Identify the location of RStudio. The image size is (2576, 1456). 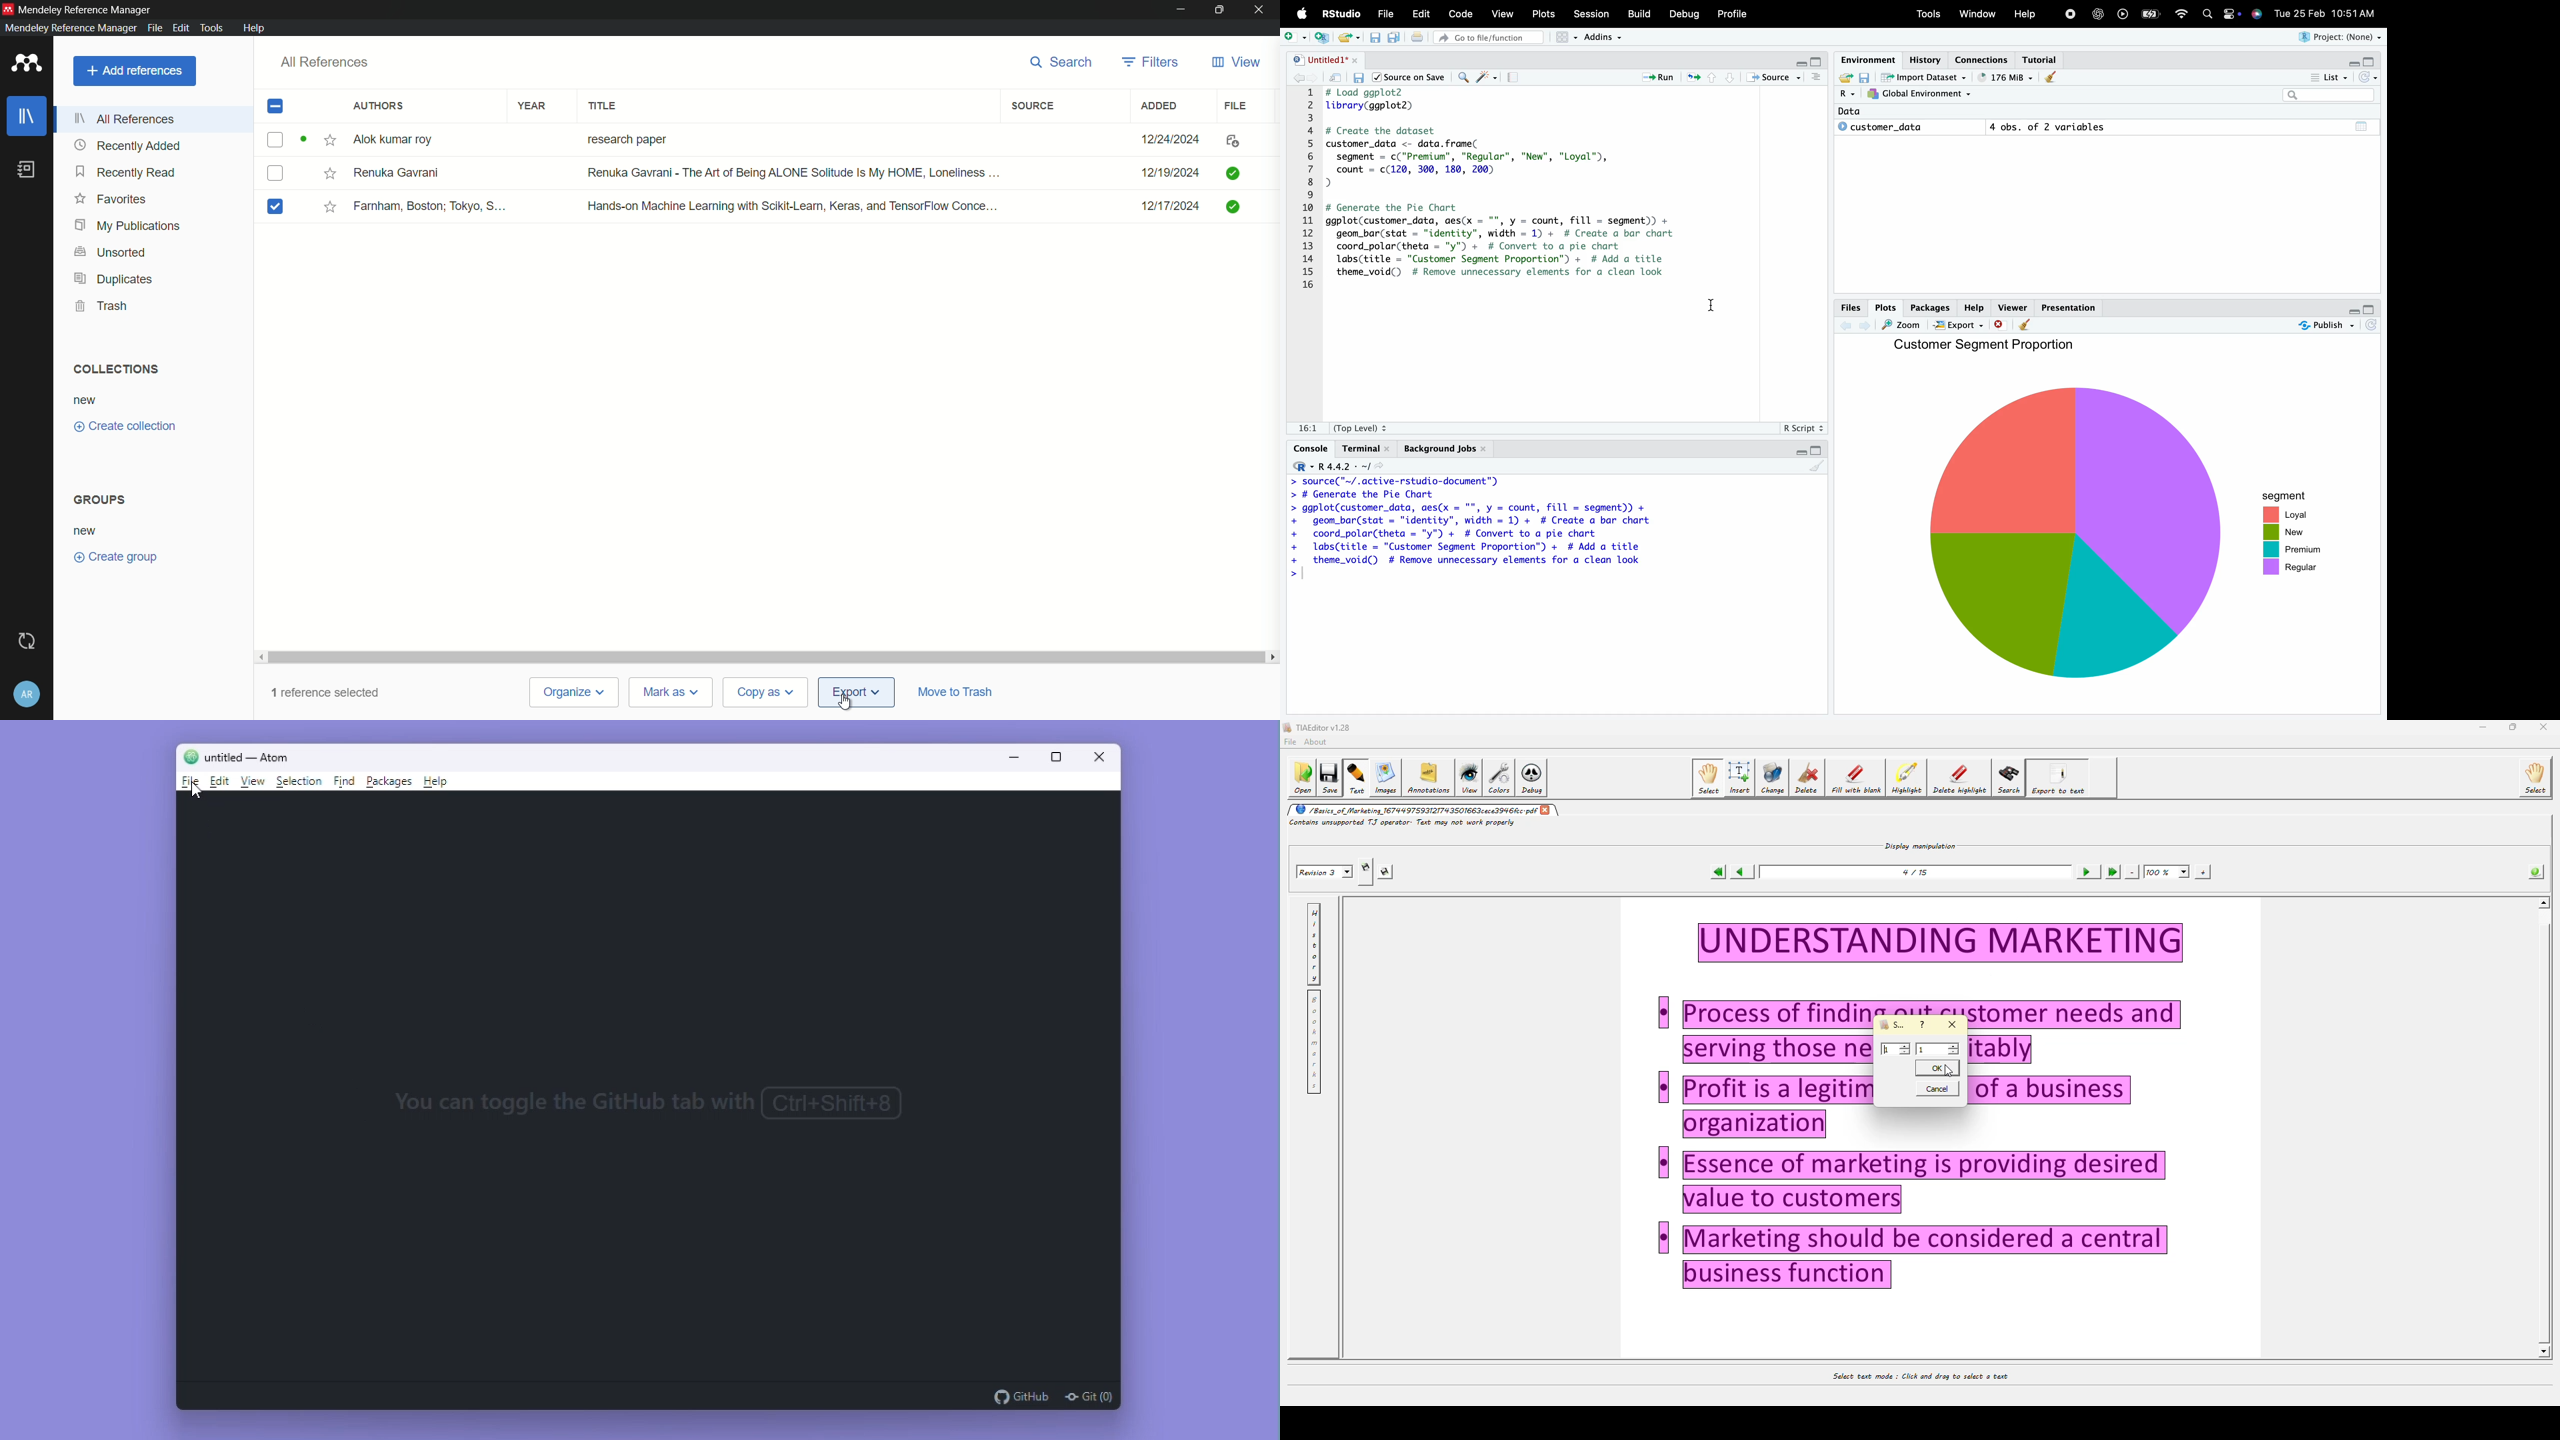
(1340, 13).